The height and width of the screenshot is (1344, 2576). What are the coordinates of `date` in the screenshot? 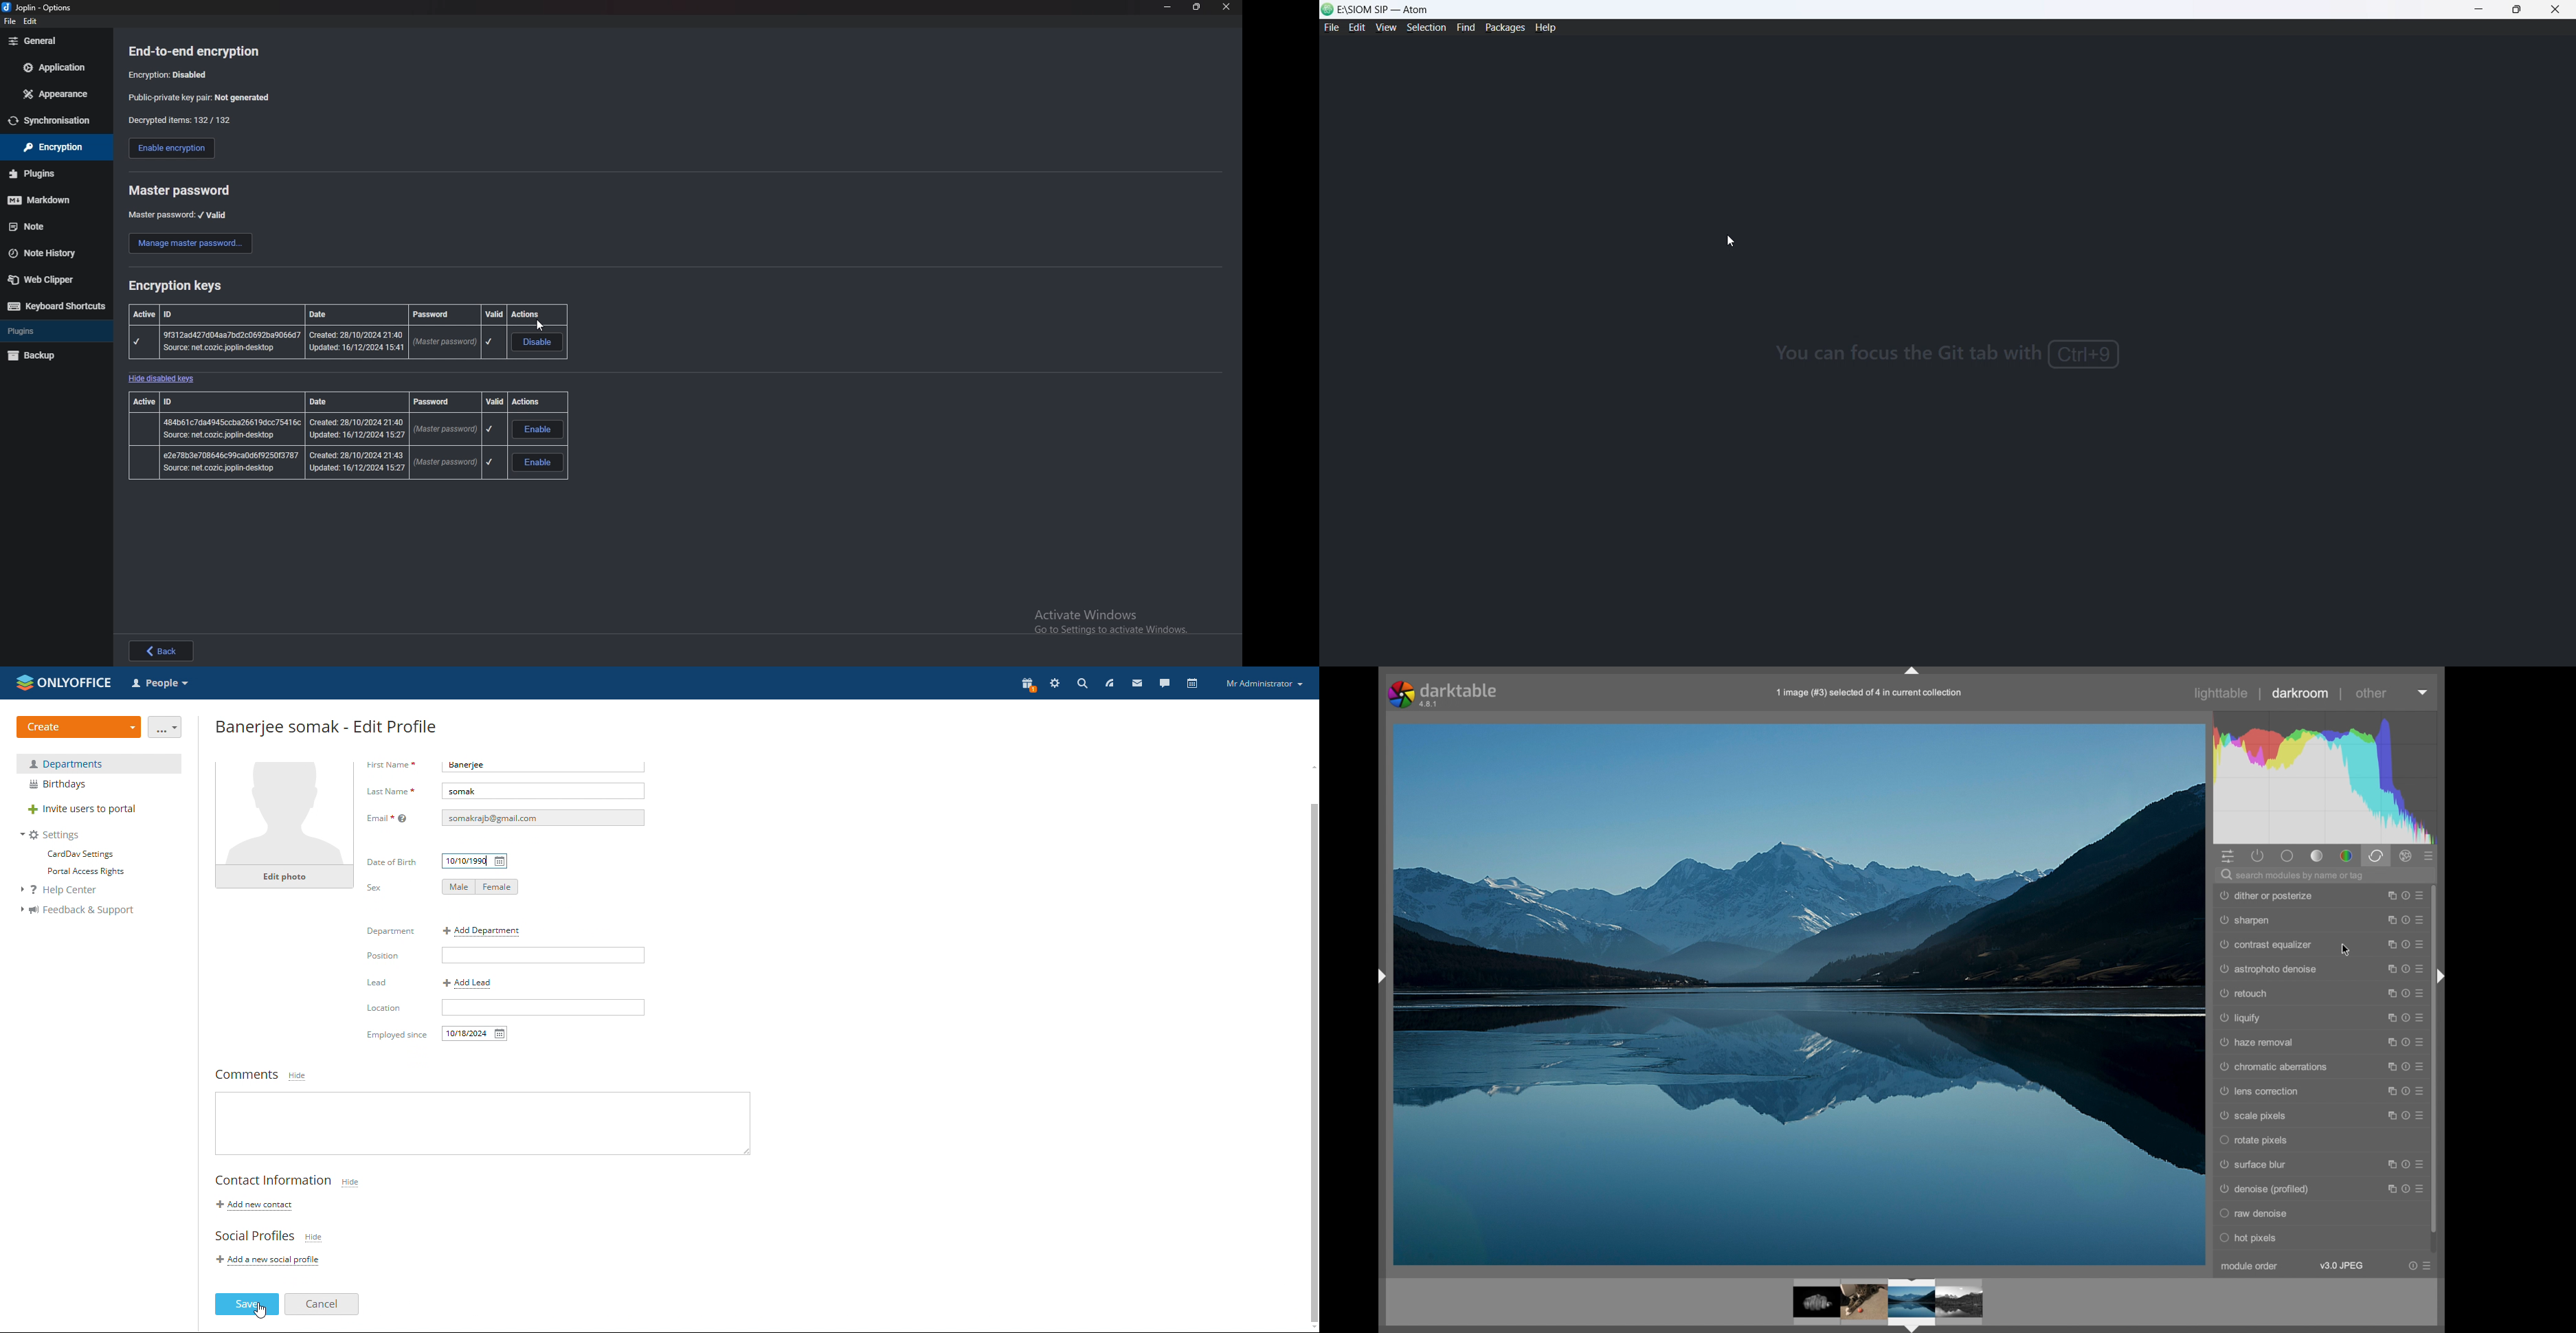 It's located at (336, 316).